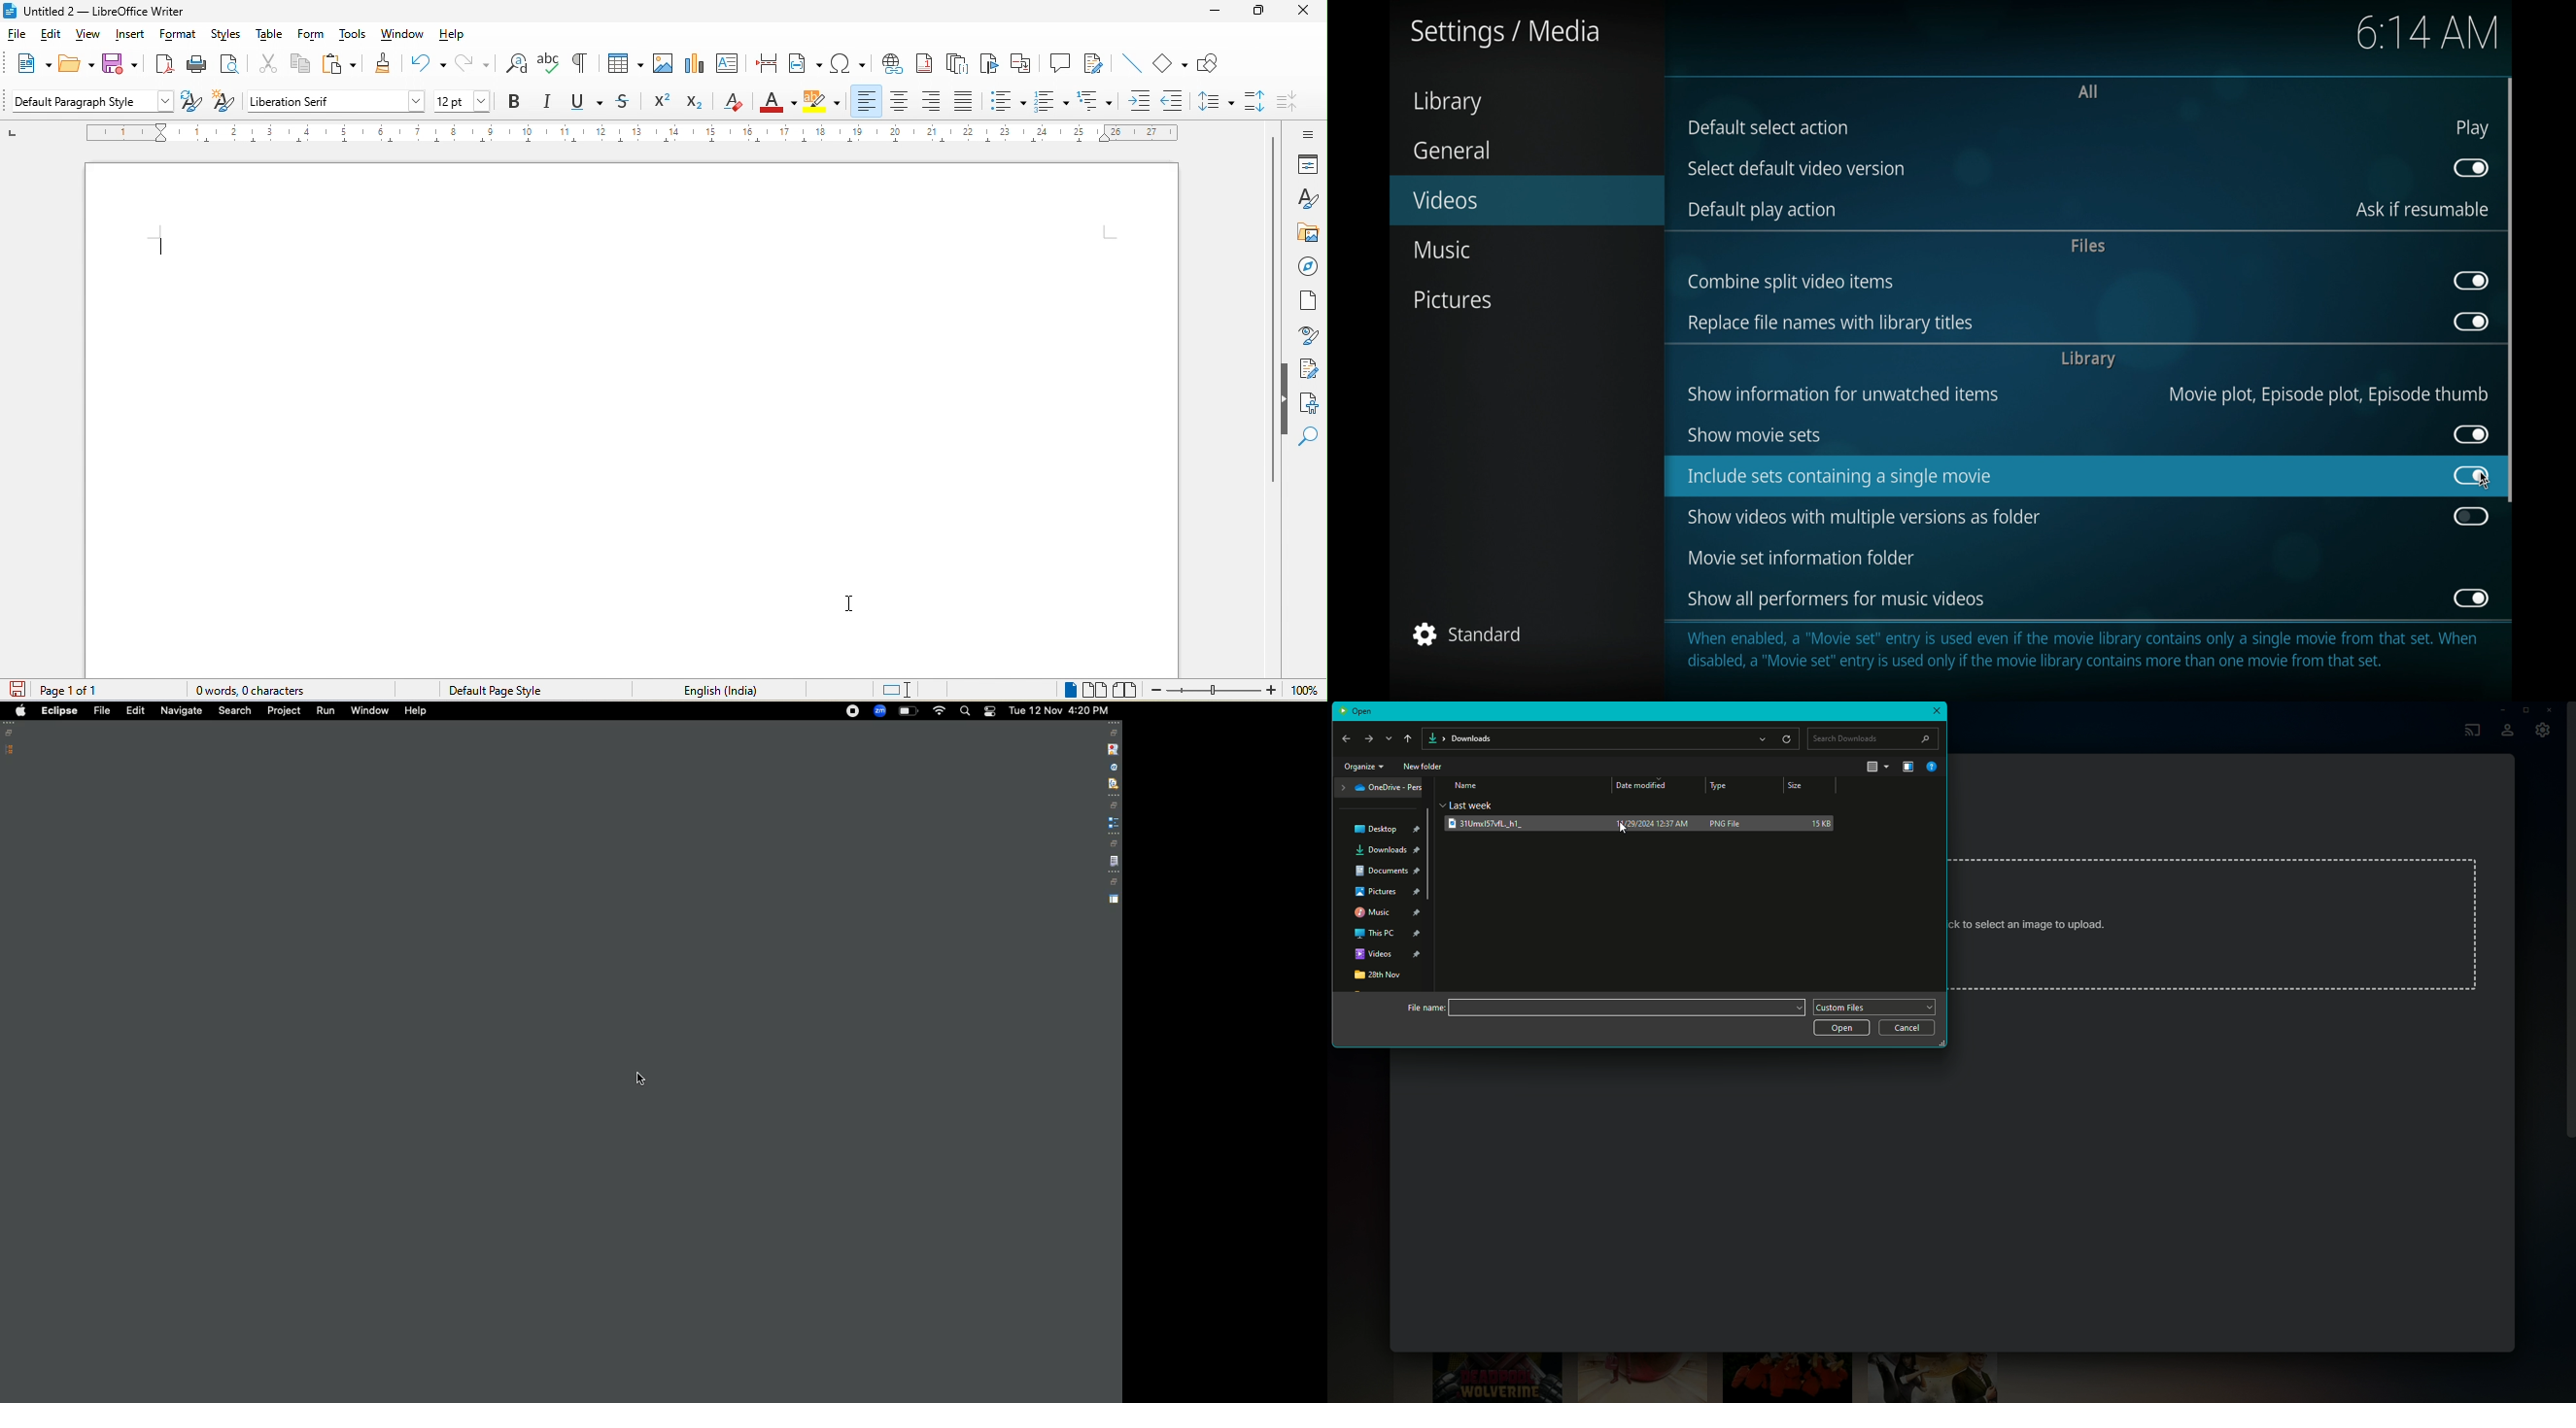 The image size is (2576, 1428). I want to click on restore, so click(1113, 843).